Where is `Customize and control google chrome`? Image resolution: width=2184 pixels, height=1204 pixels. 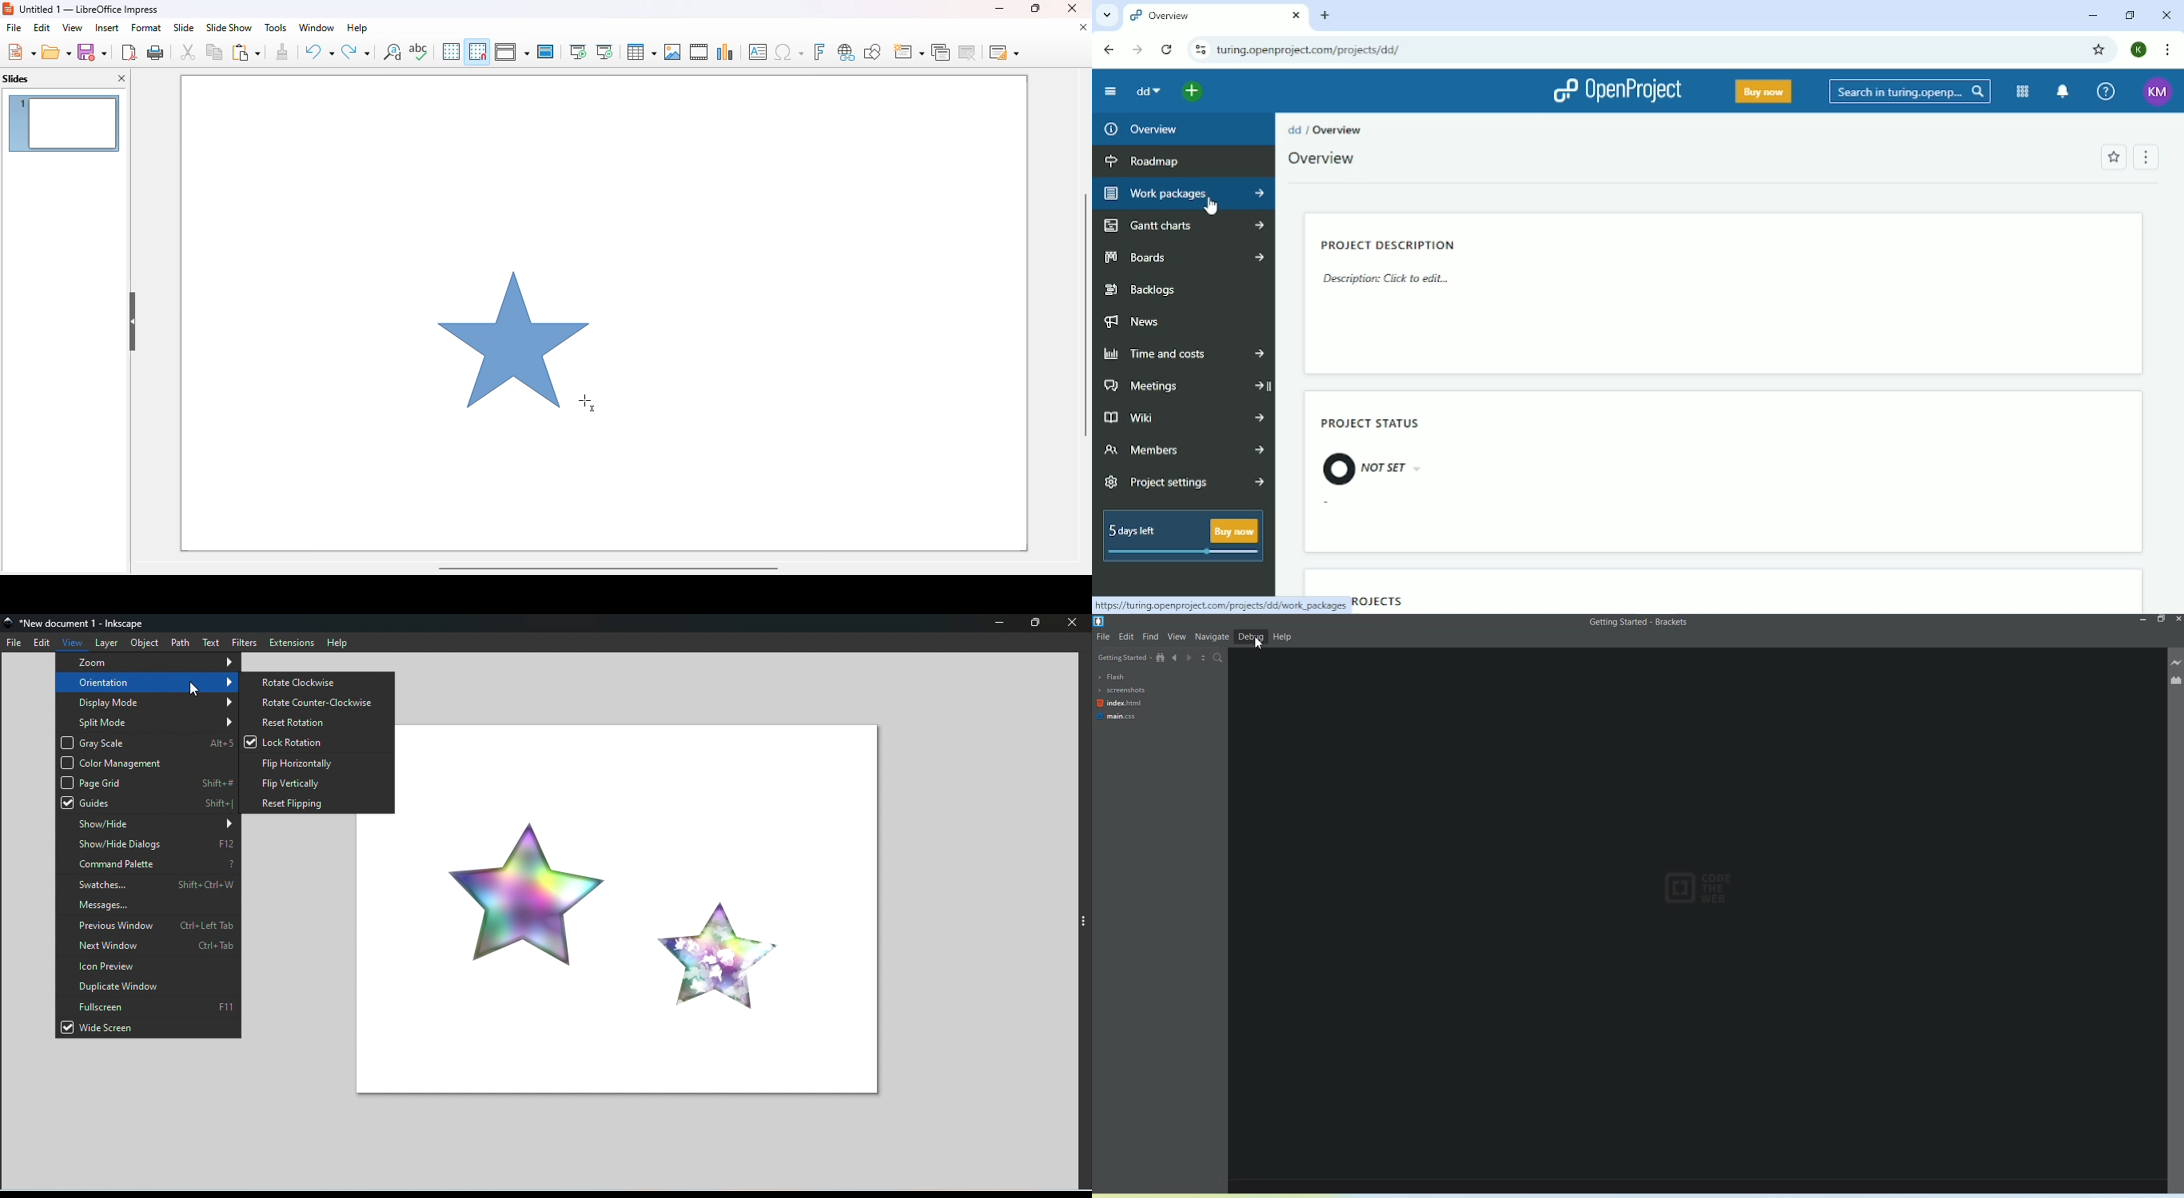 Customize and control google chrome is located at coordinates (2166, 50).